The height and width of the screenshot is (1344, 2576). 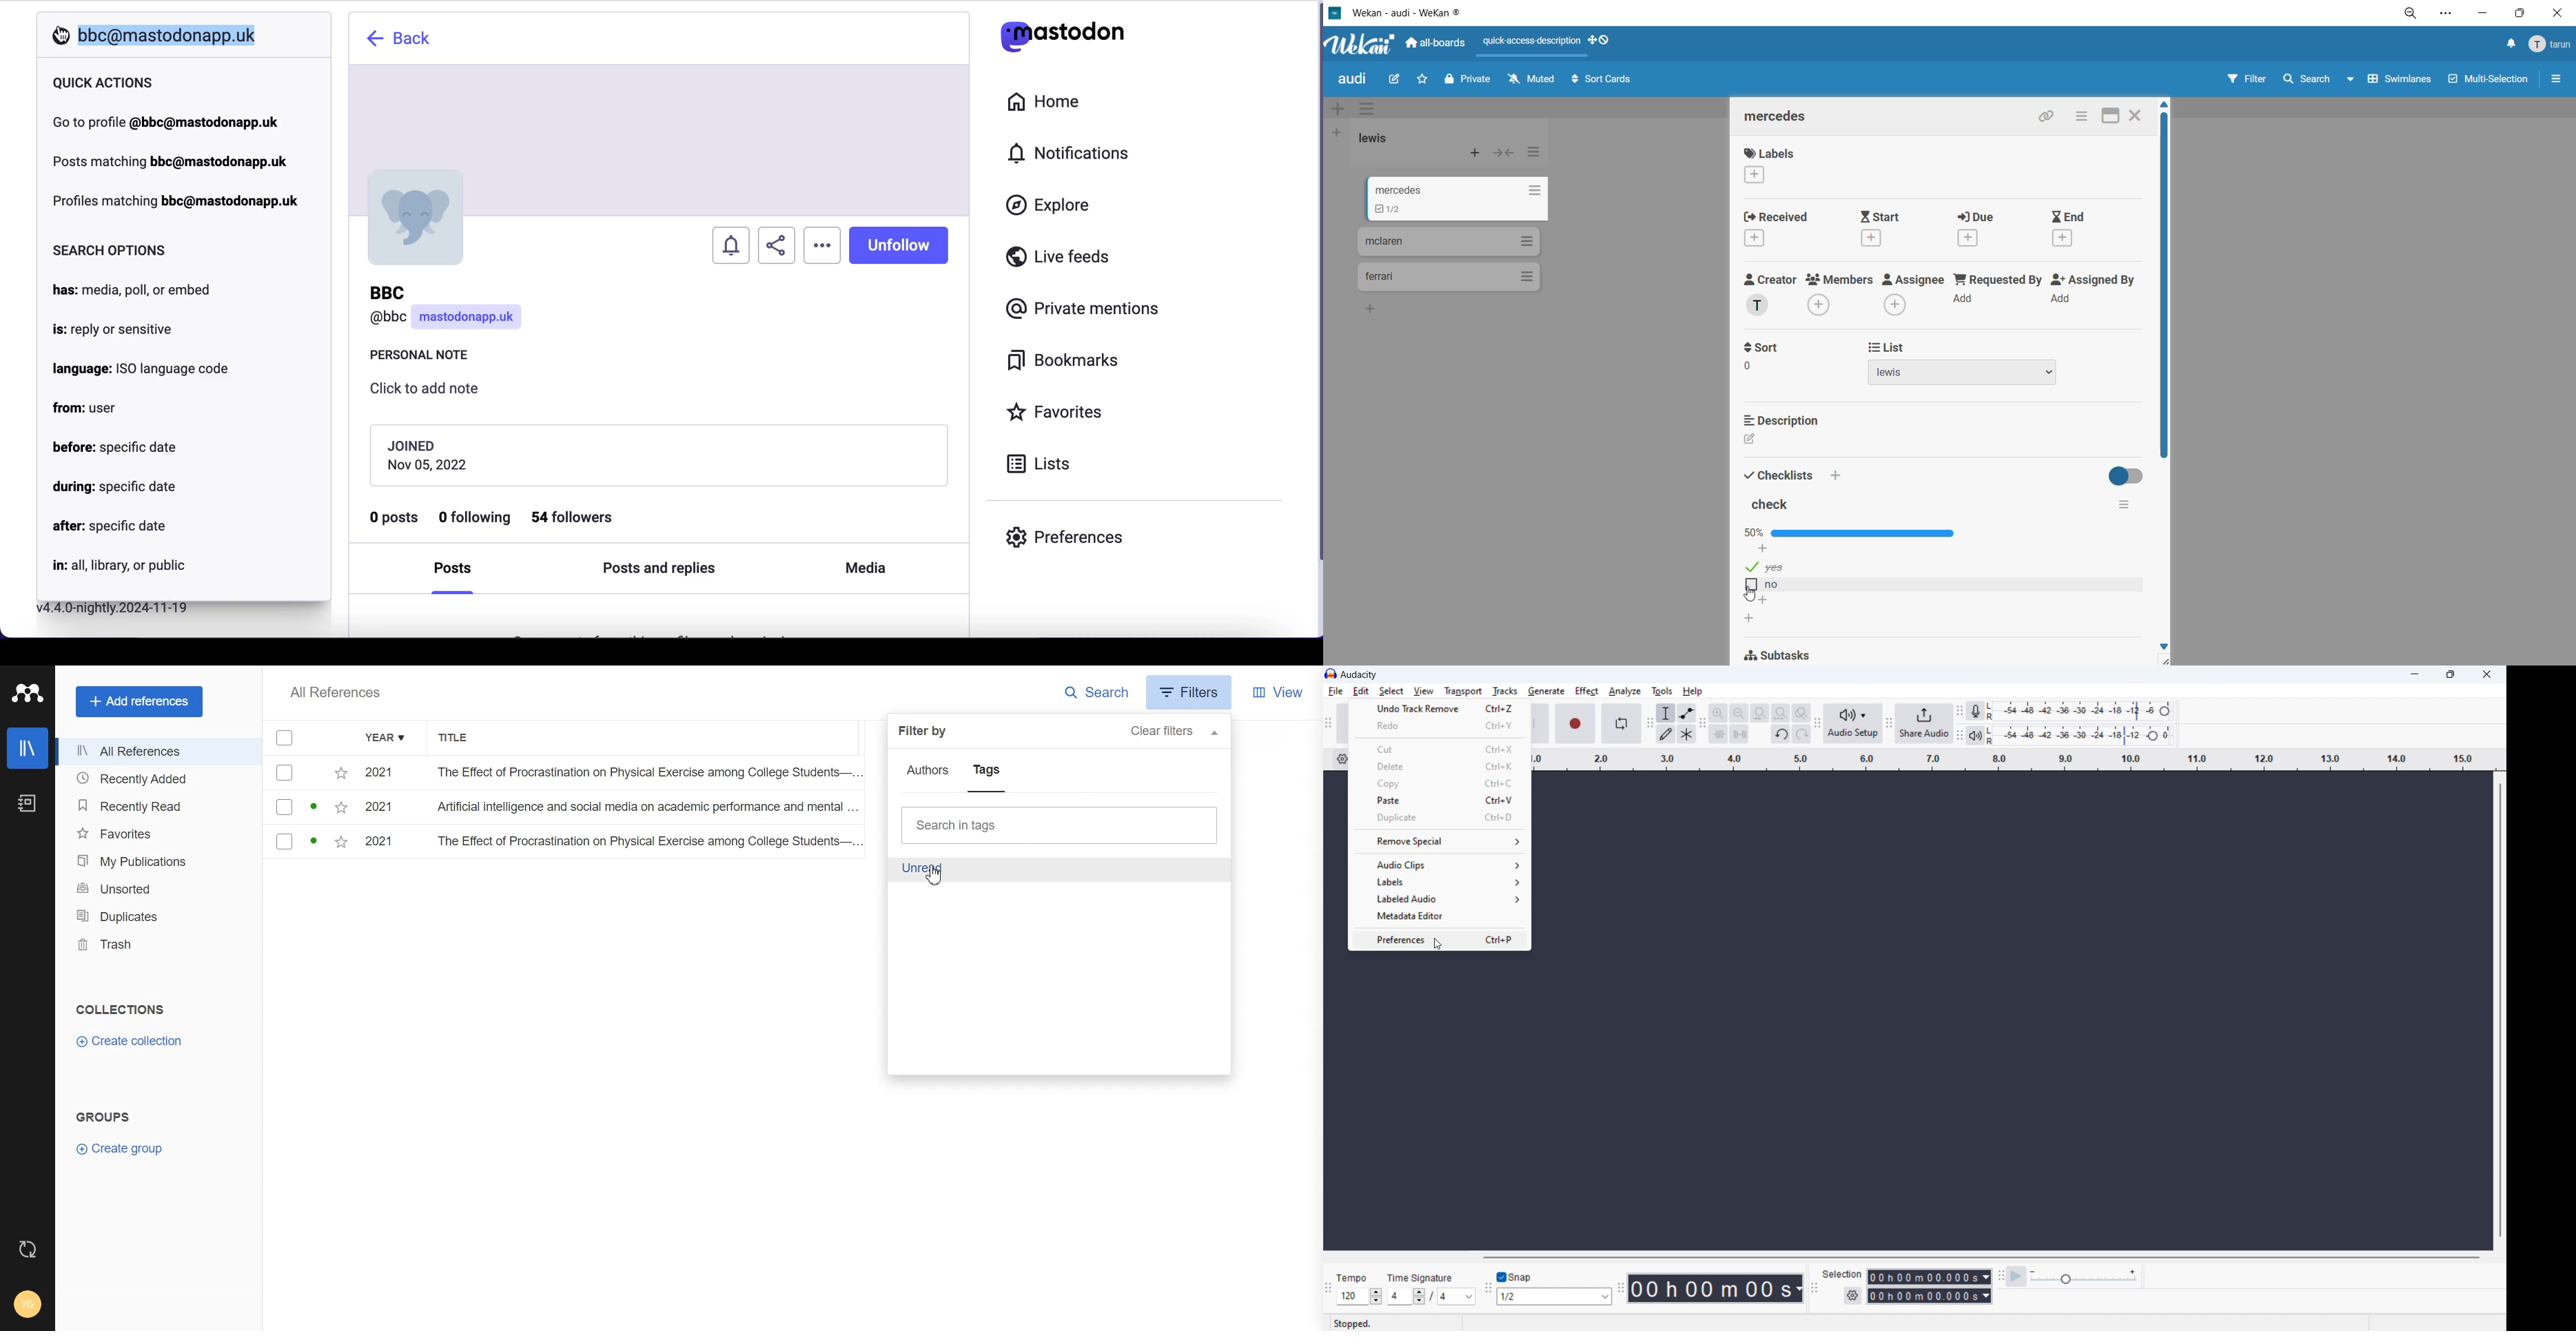 I want to click on before, so click(x=115, y=447).